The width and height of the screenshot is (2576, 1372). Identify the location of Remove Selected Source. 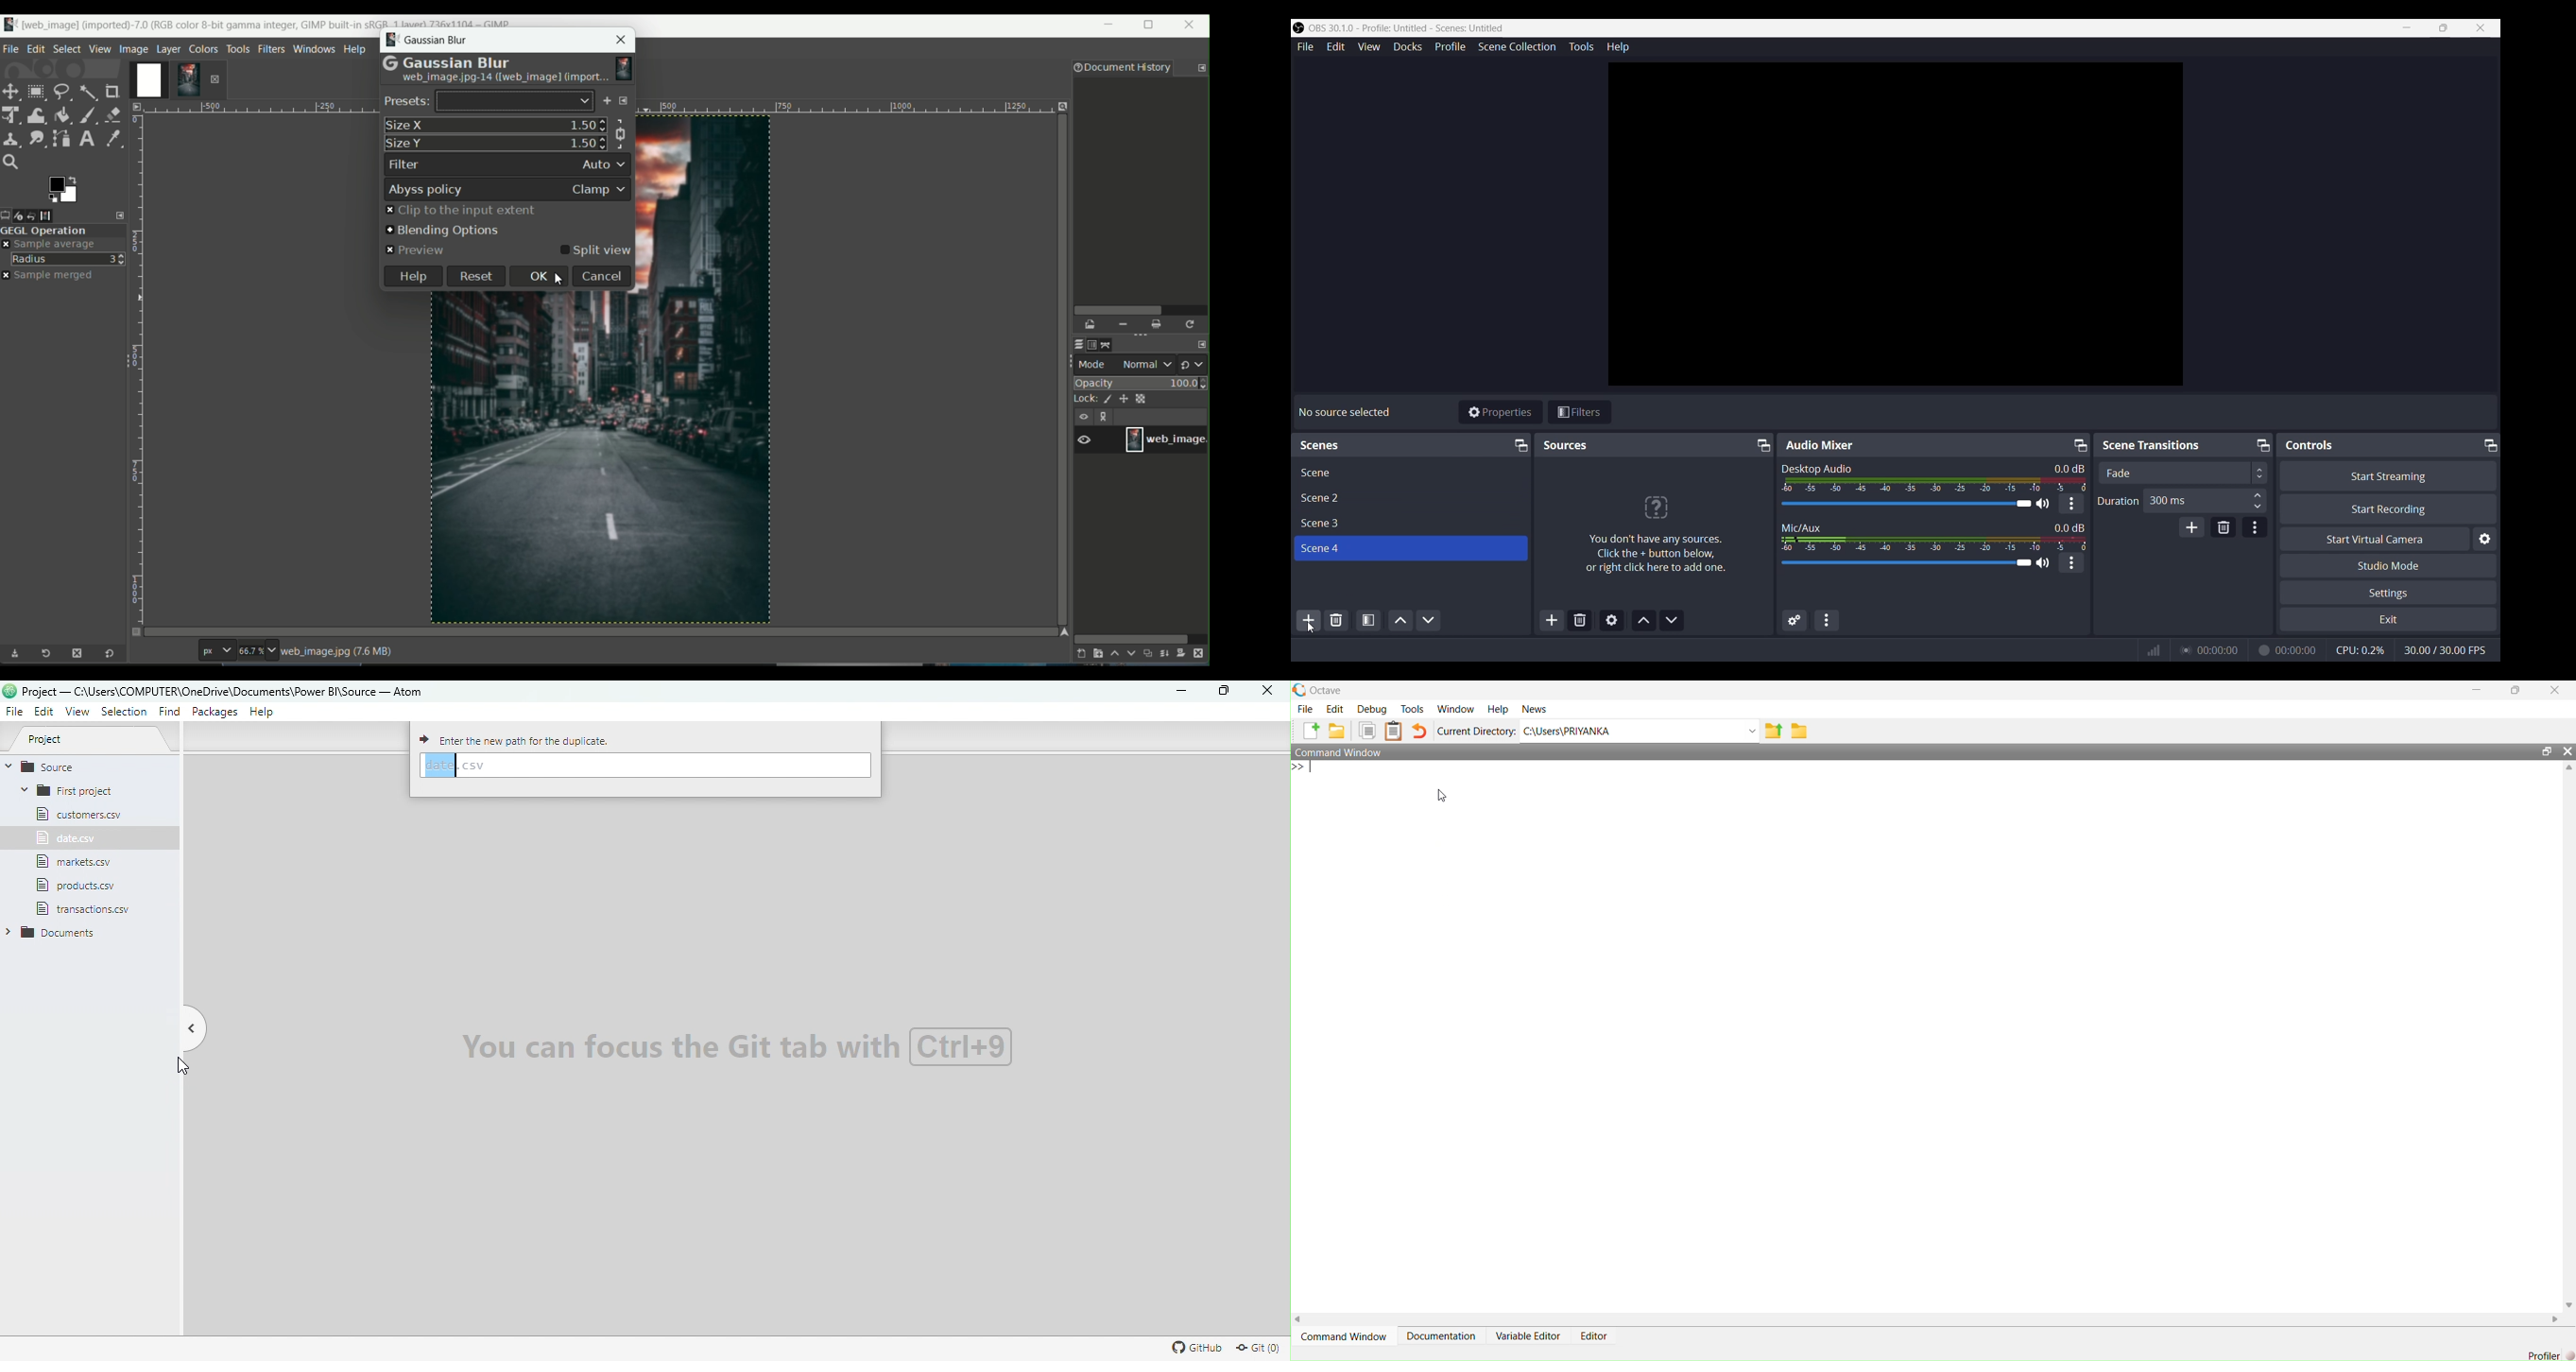
(1580, 621).